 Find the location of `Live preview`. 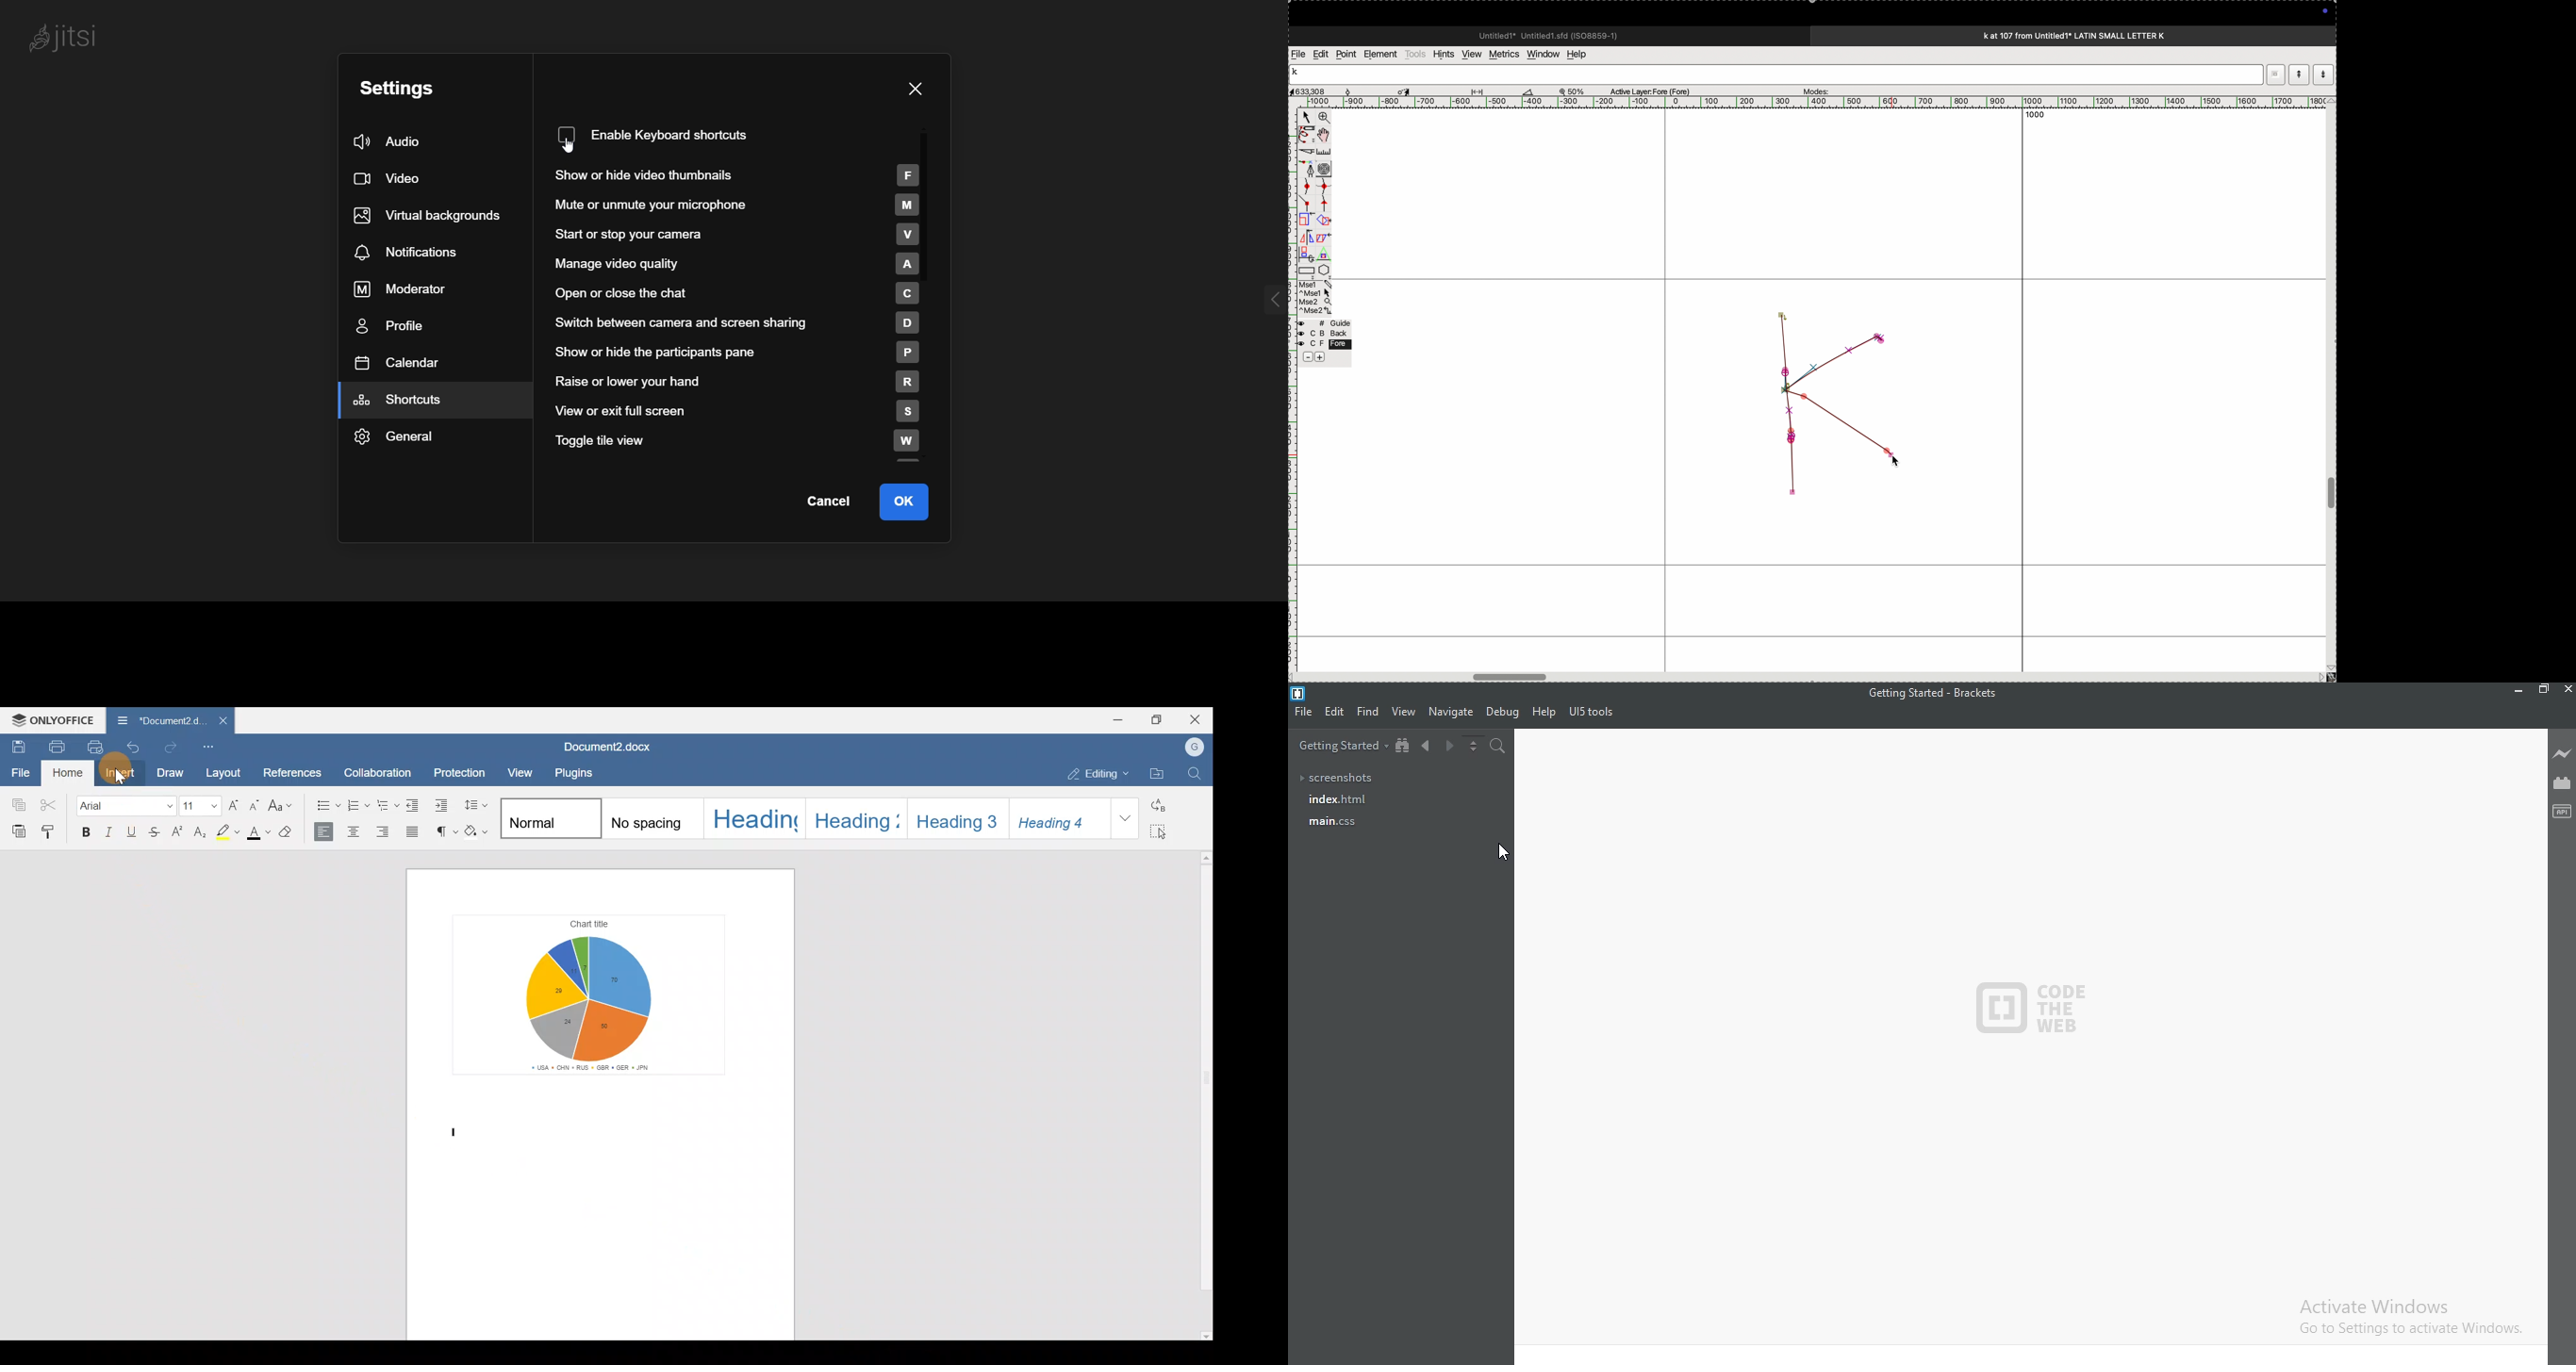

Live preview is located at coordinates (2563, 754).